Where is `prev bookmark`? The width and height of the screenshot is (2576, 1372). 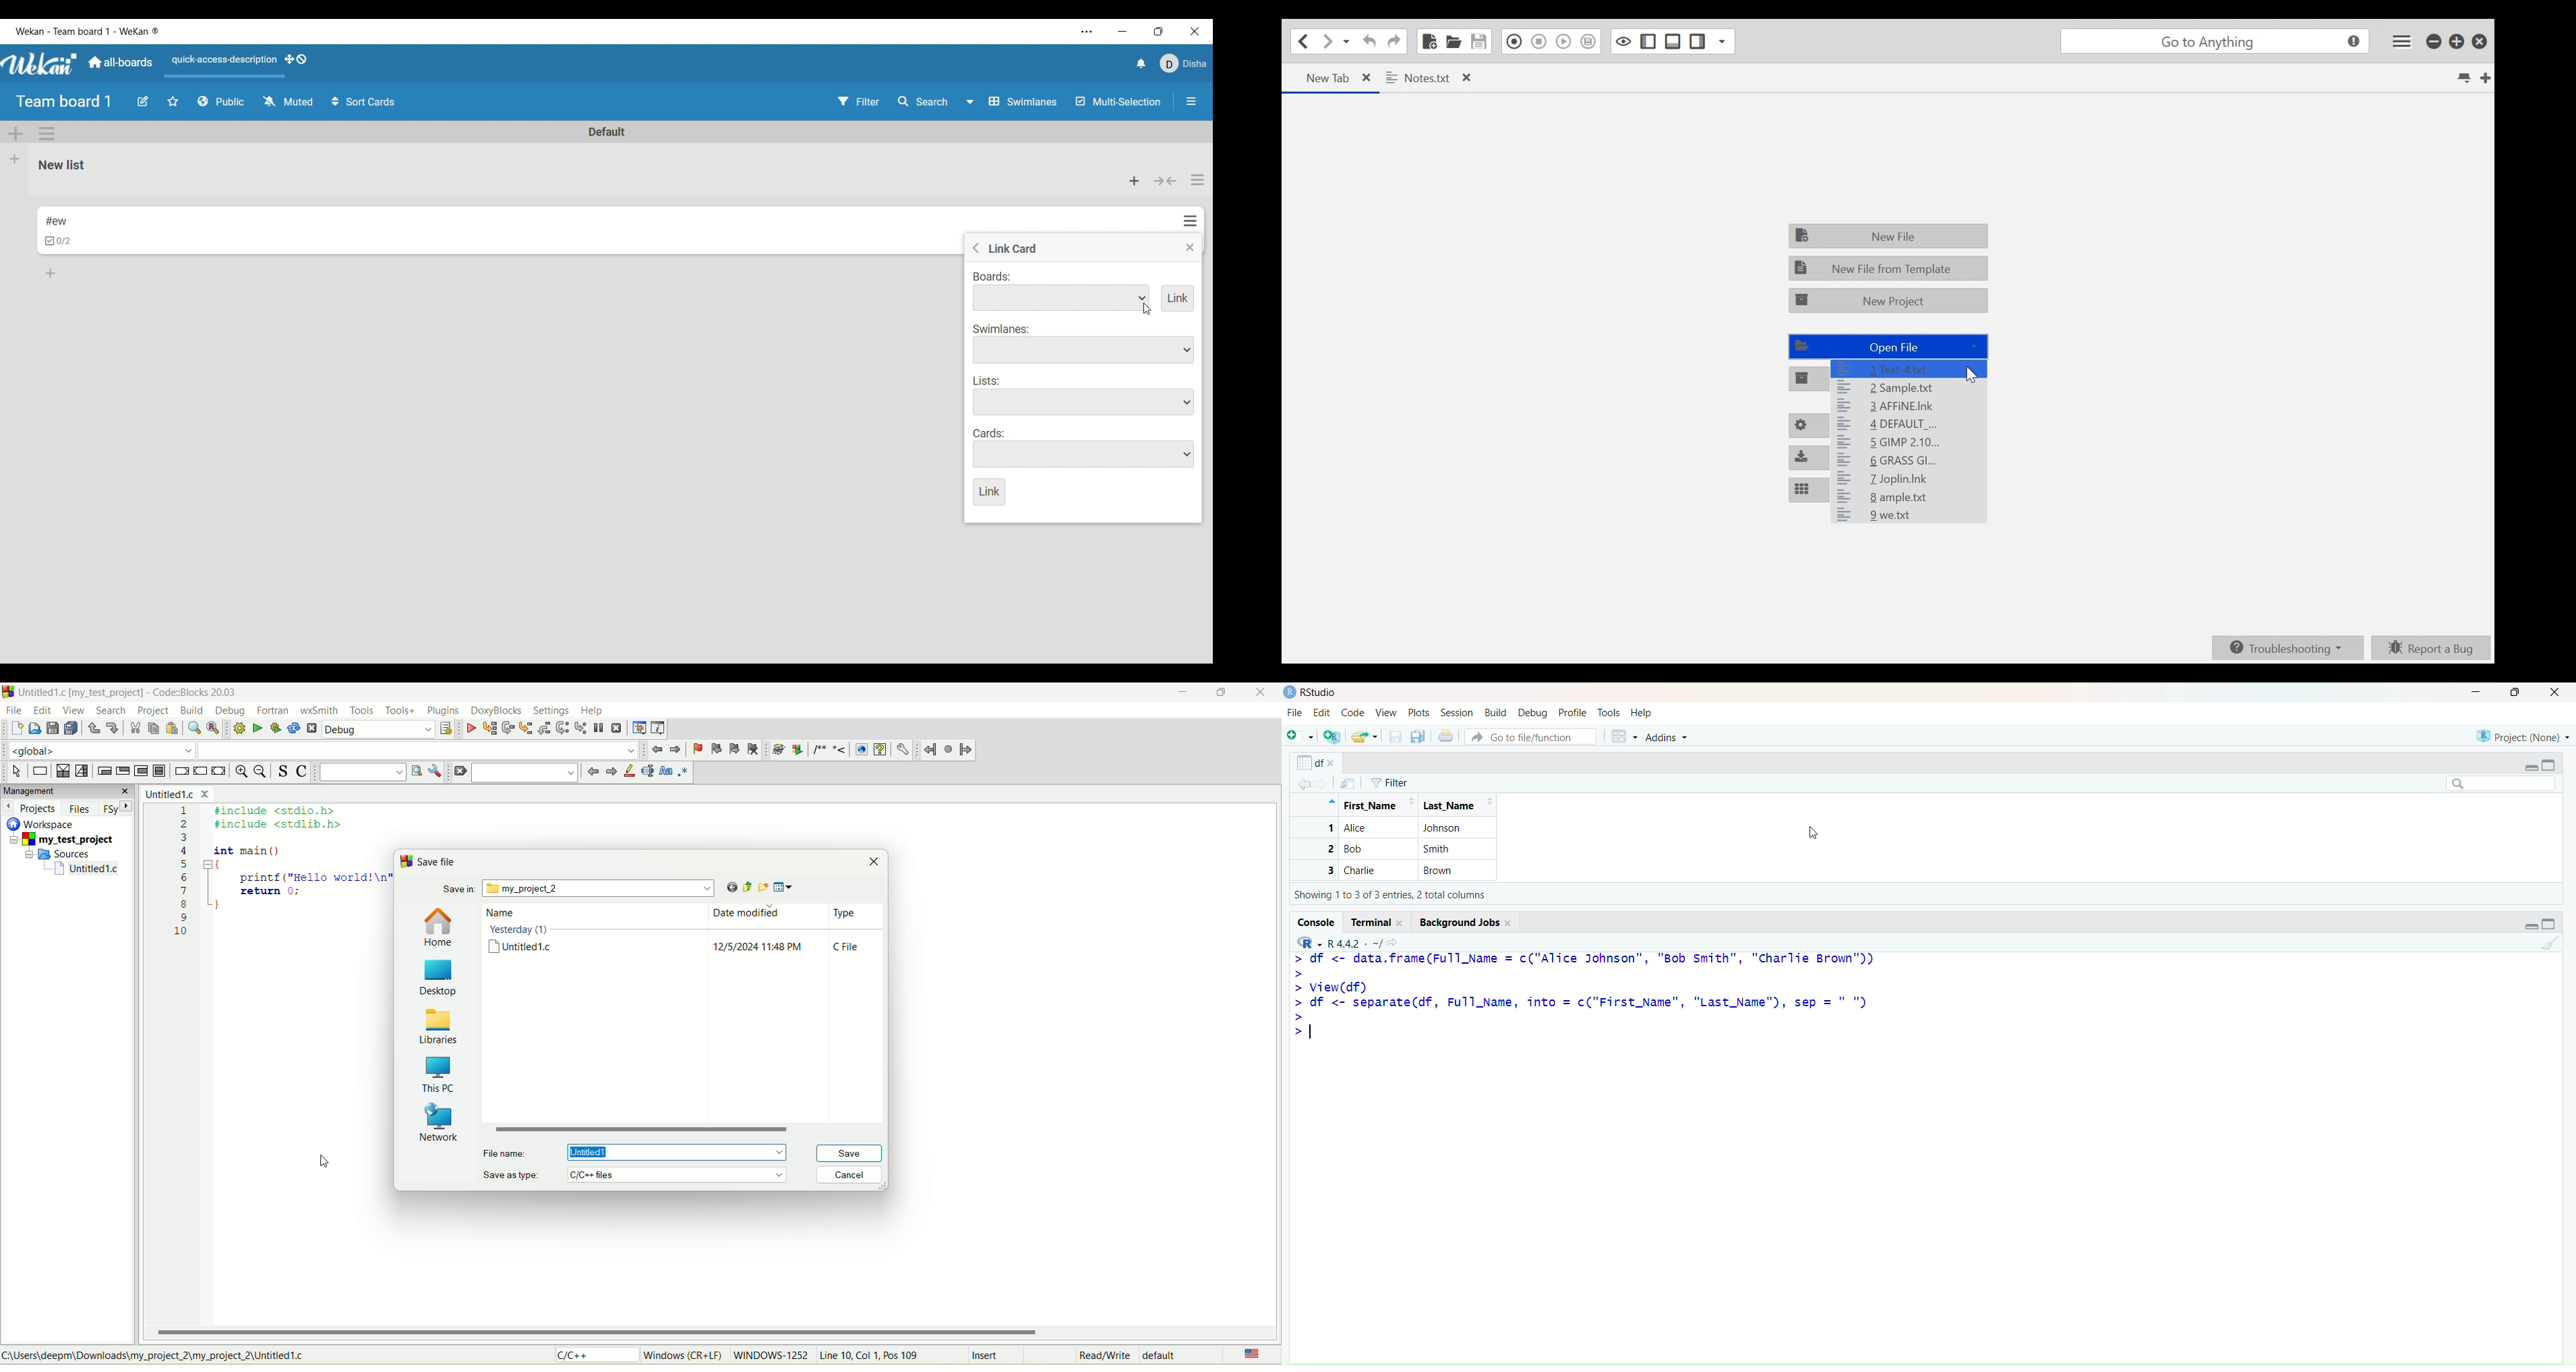 prev bookmark is located at coordinates (714, 748).